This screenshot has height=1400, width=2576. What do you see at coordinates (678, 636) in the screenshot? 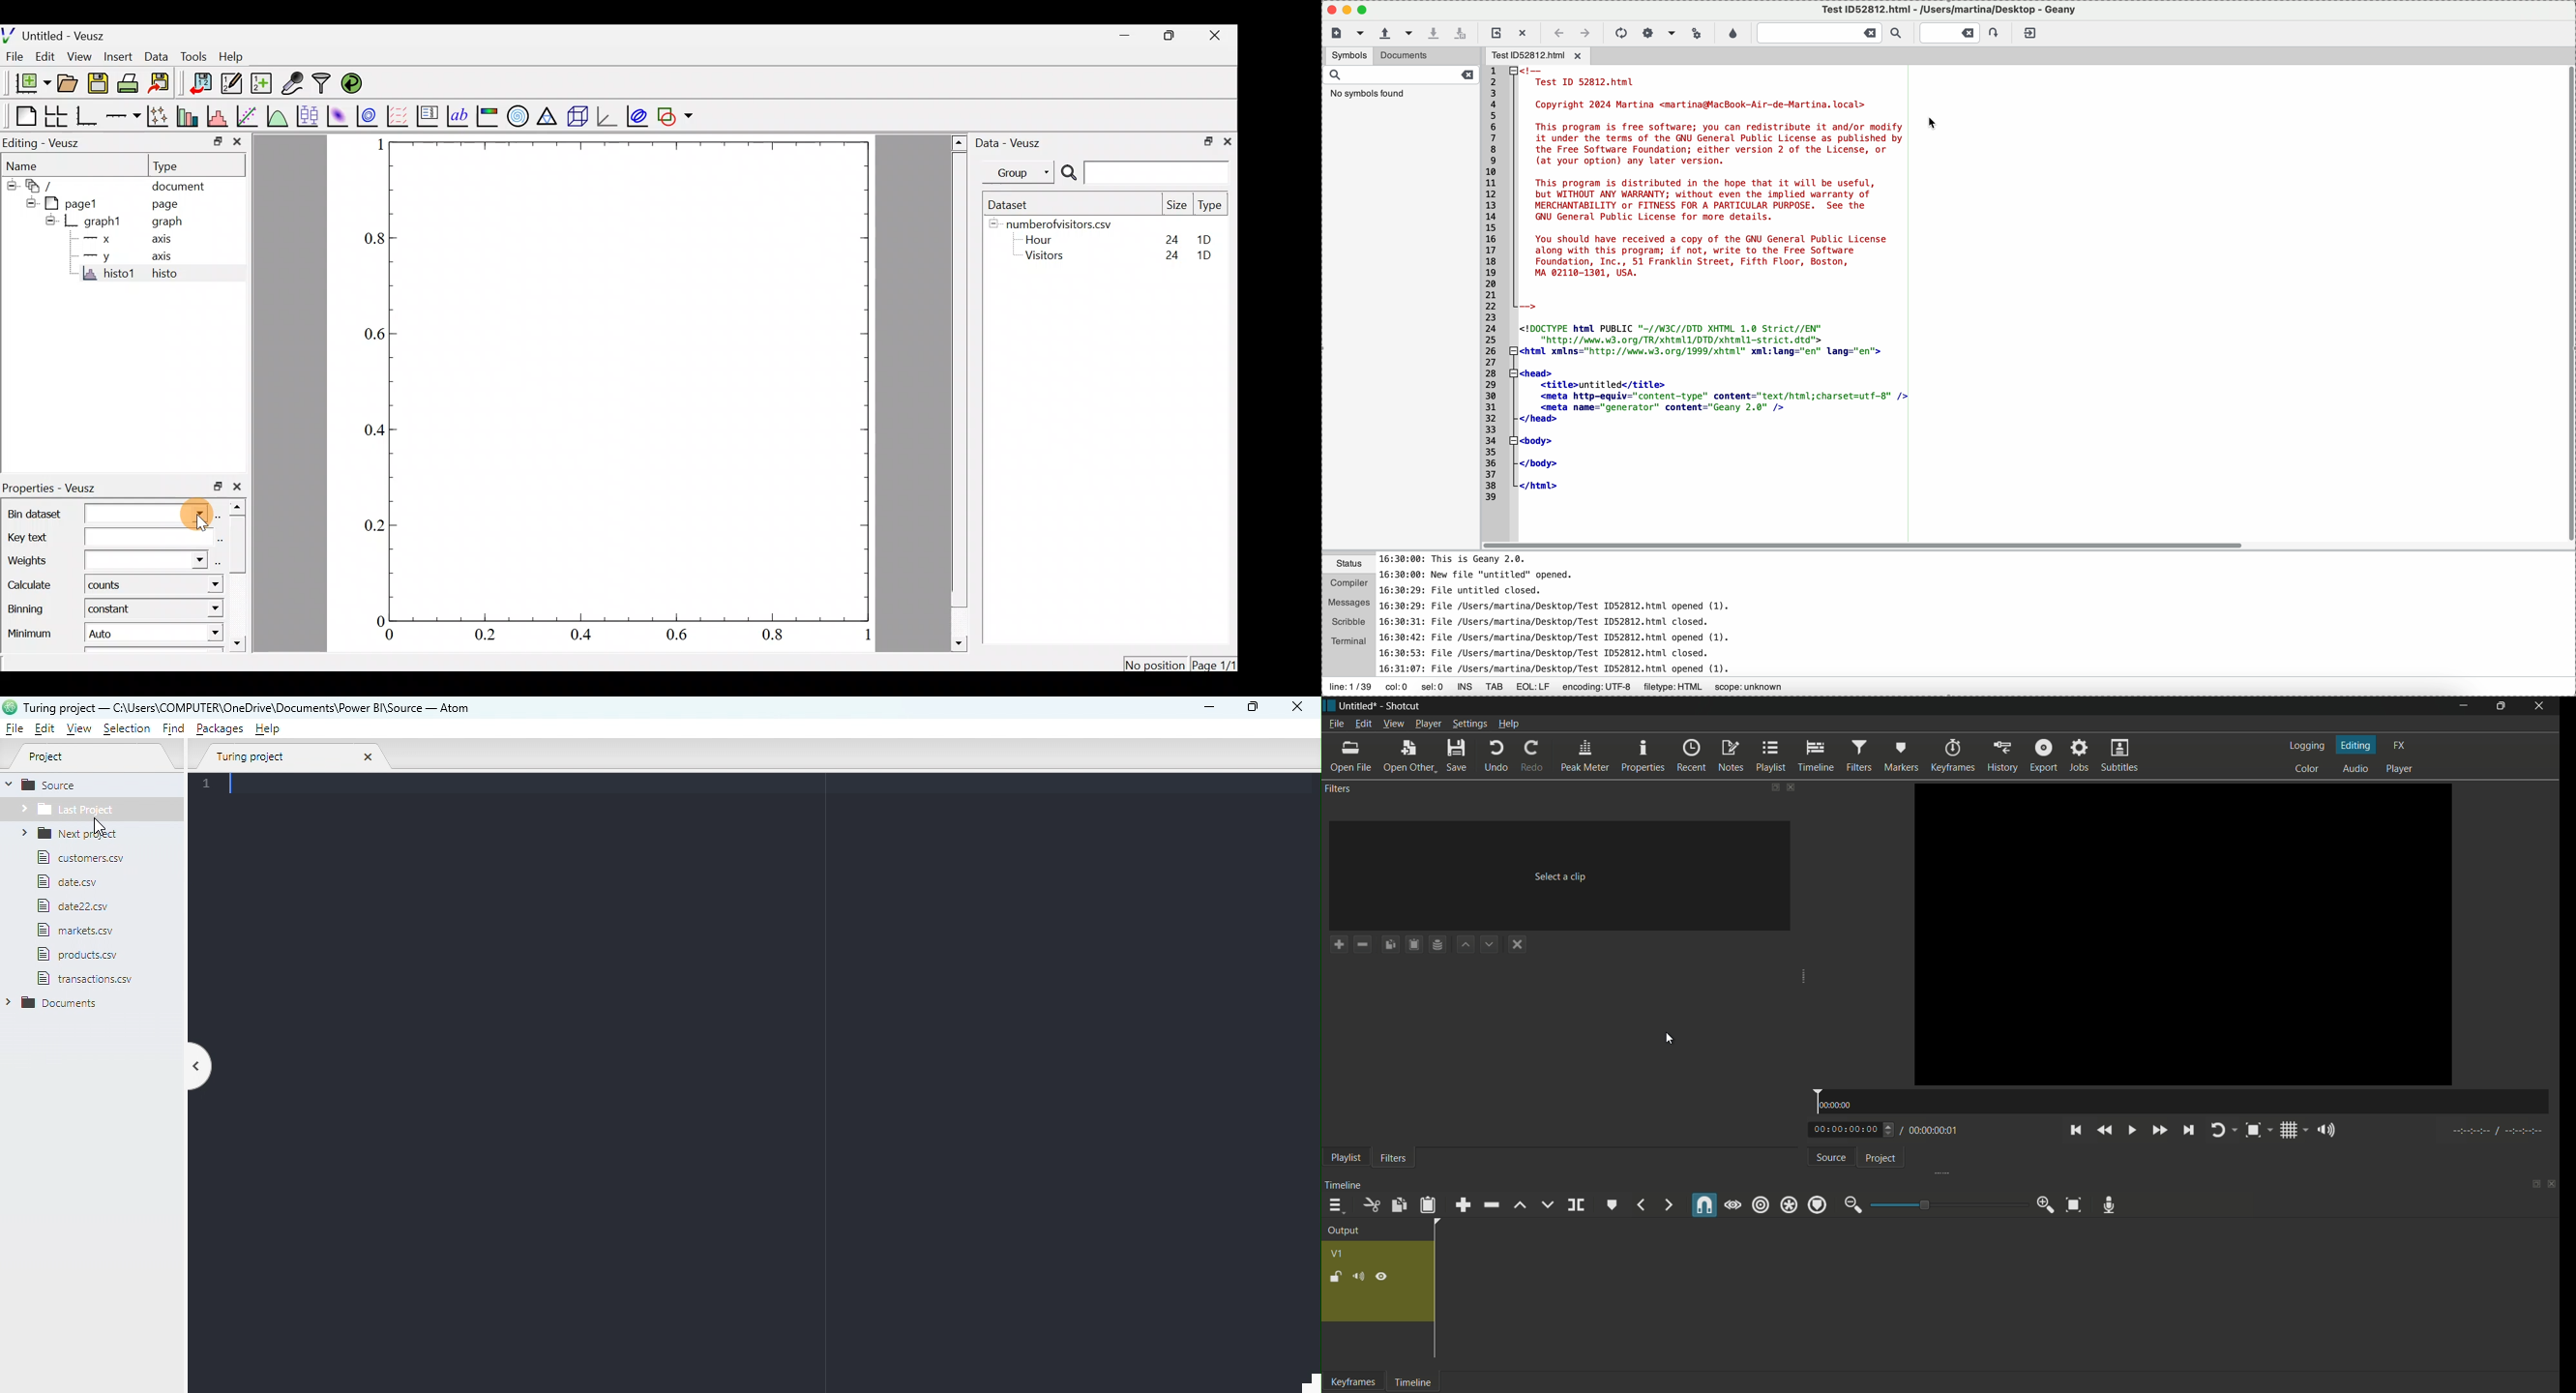
I see `0.6` at bounding box center [678, 636].